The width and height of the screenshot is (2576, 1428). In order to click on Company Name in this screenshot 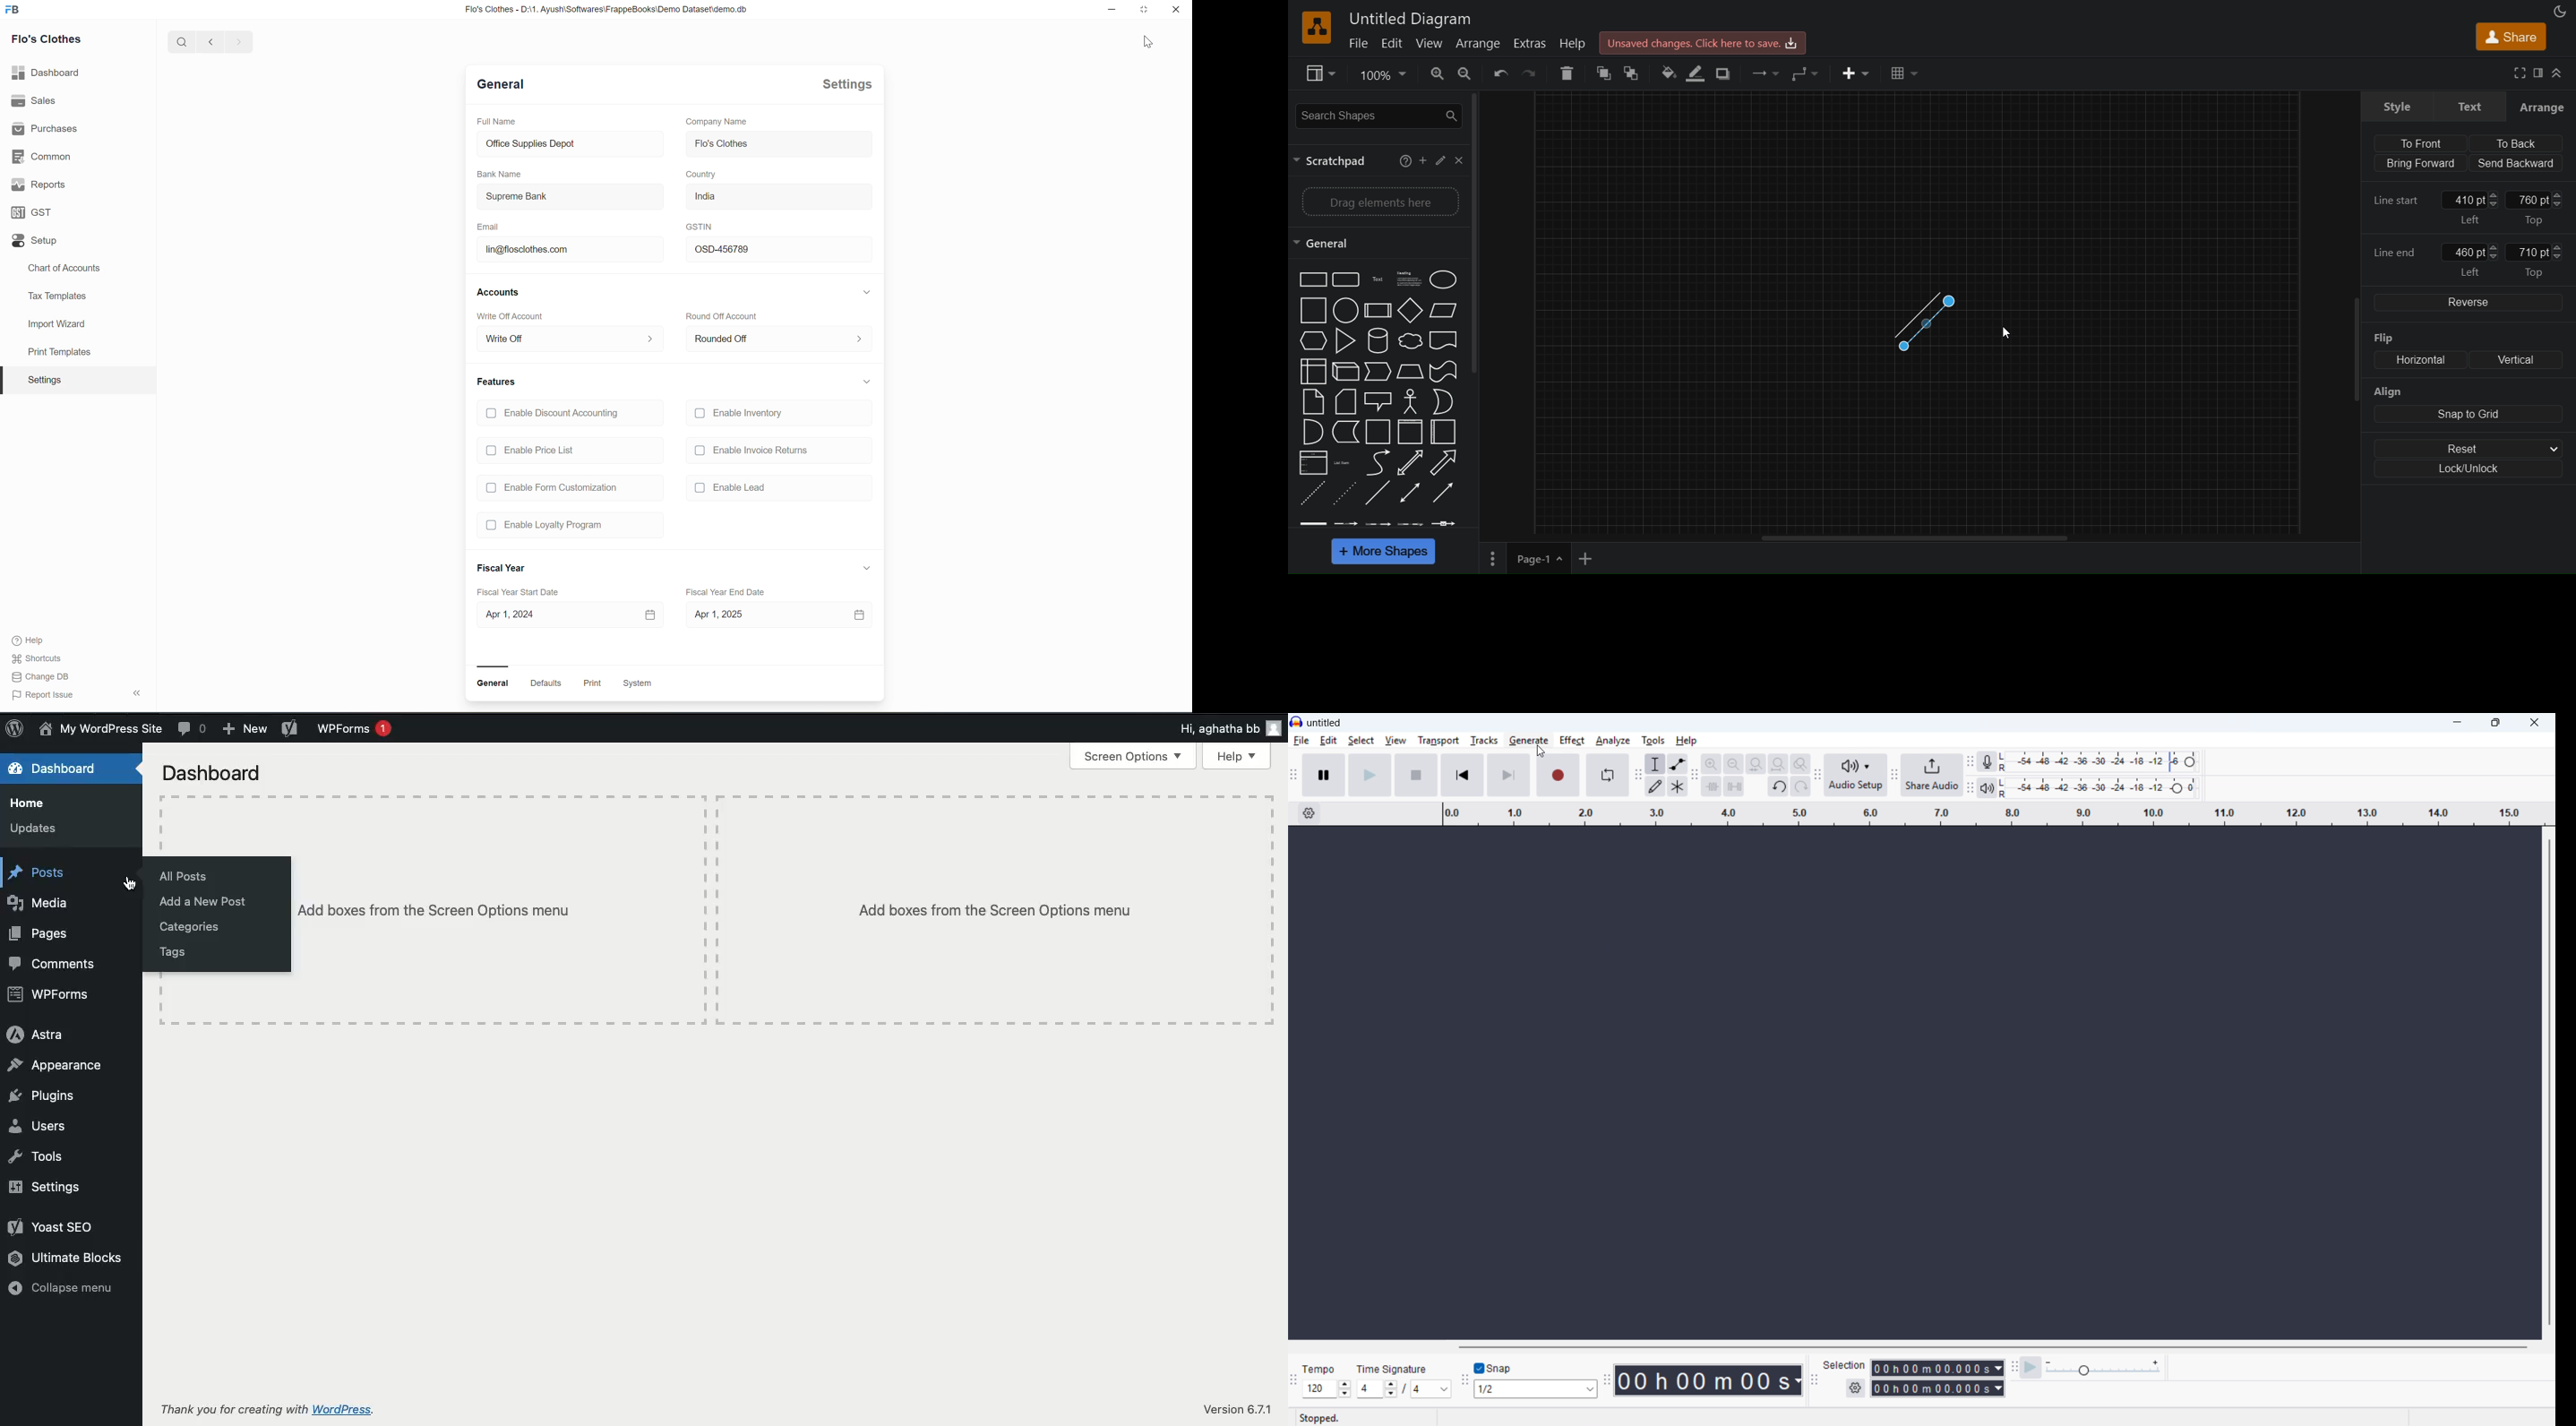, I will do `click(717, 122)`.